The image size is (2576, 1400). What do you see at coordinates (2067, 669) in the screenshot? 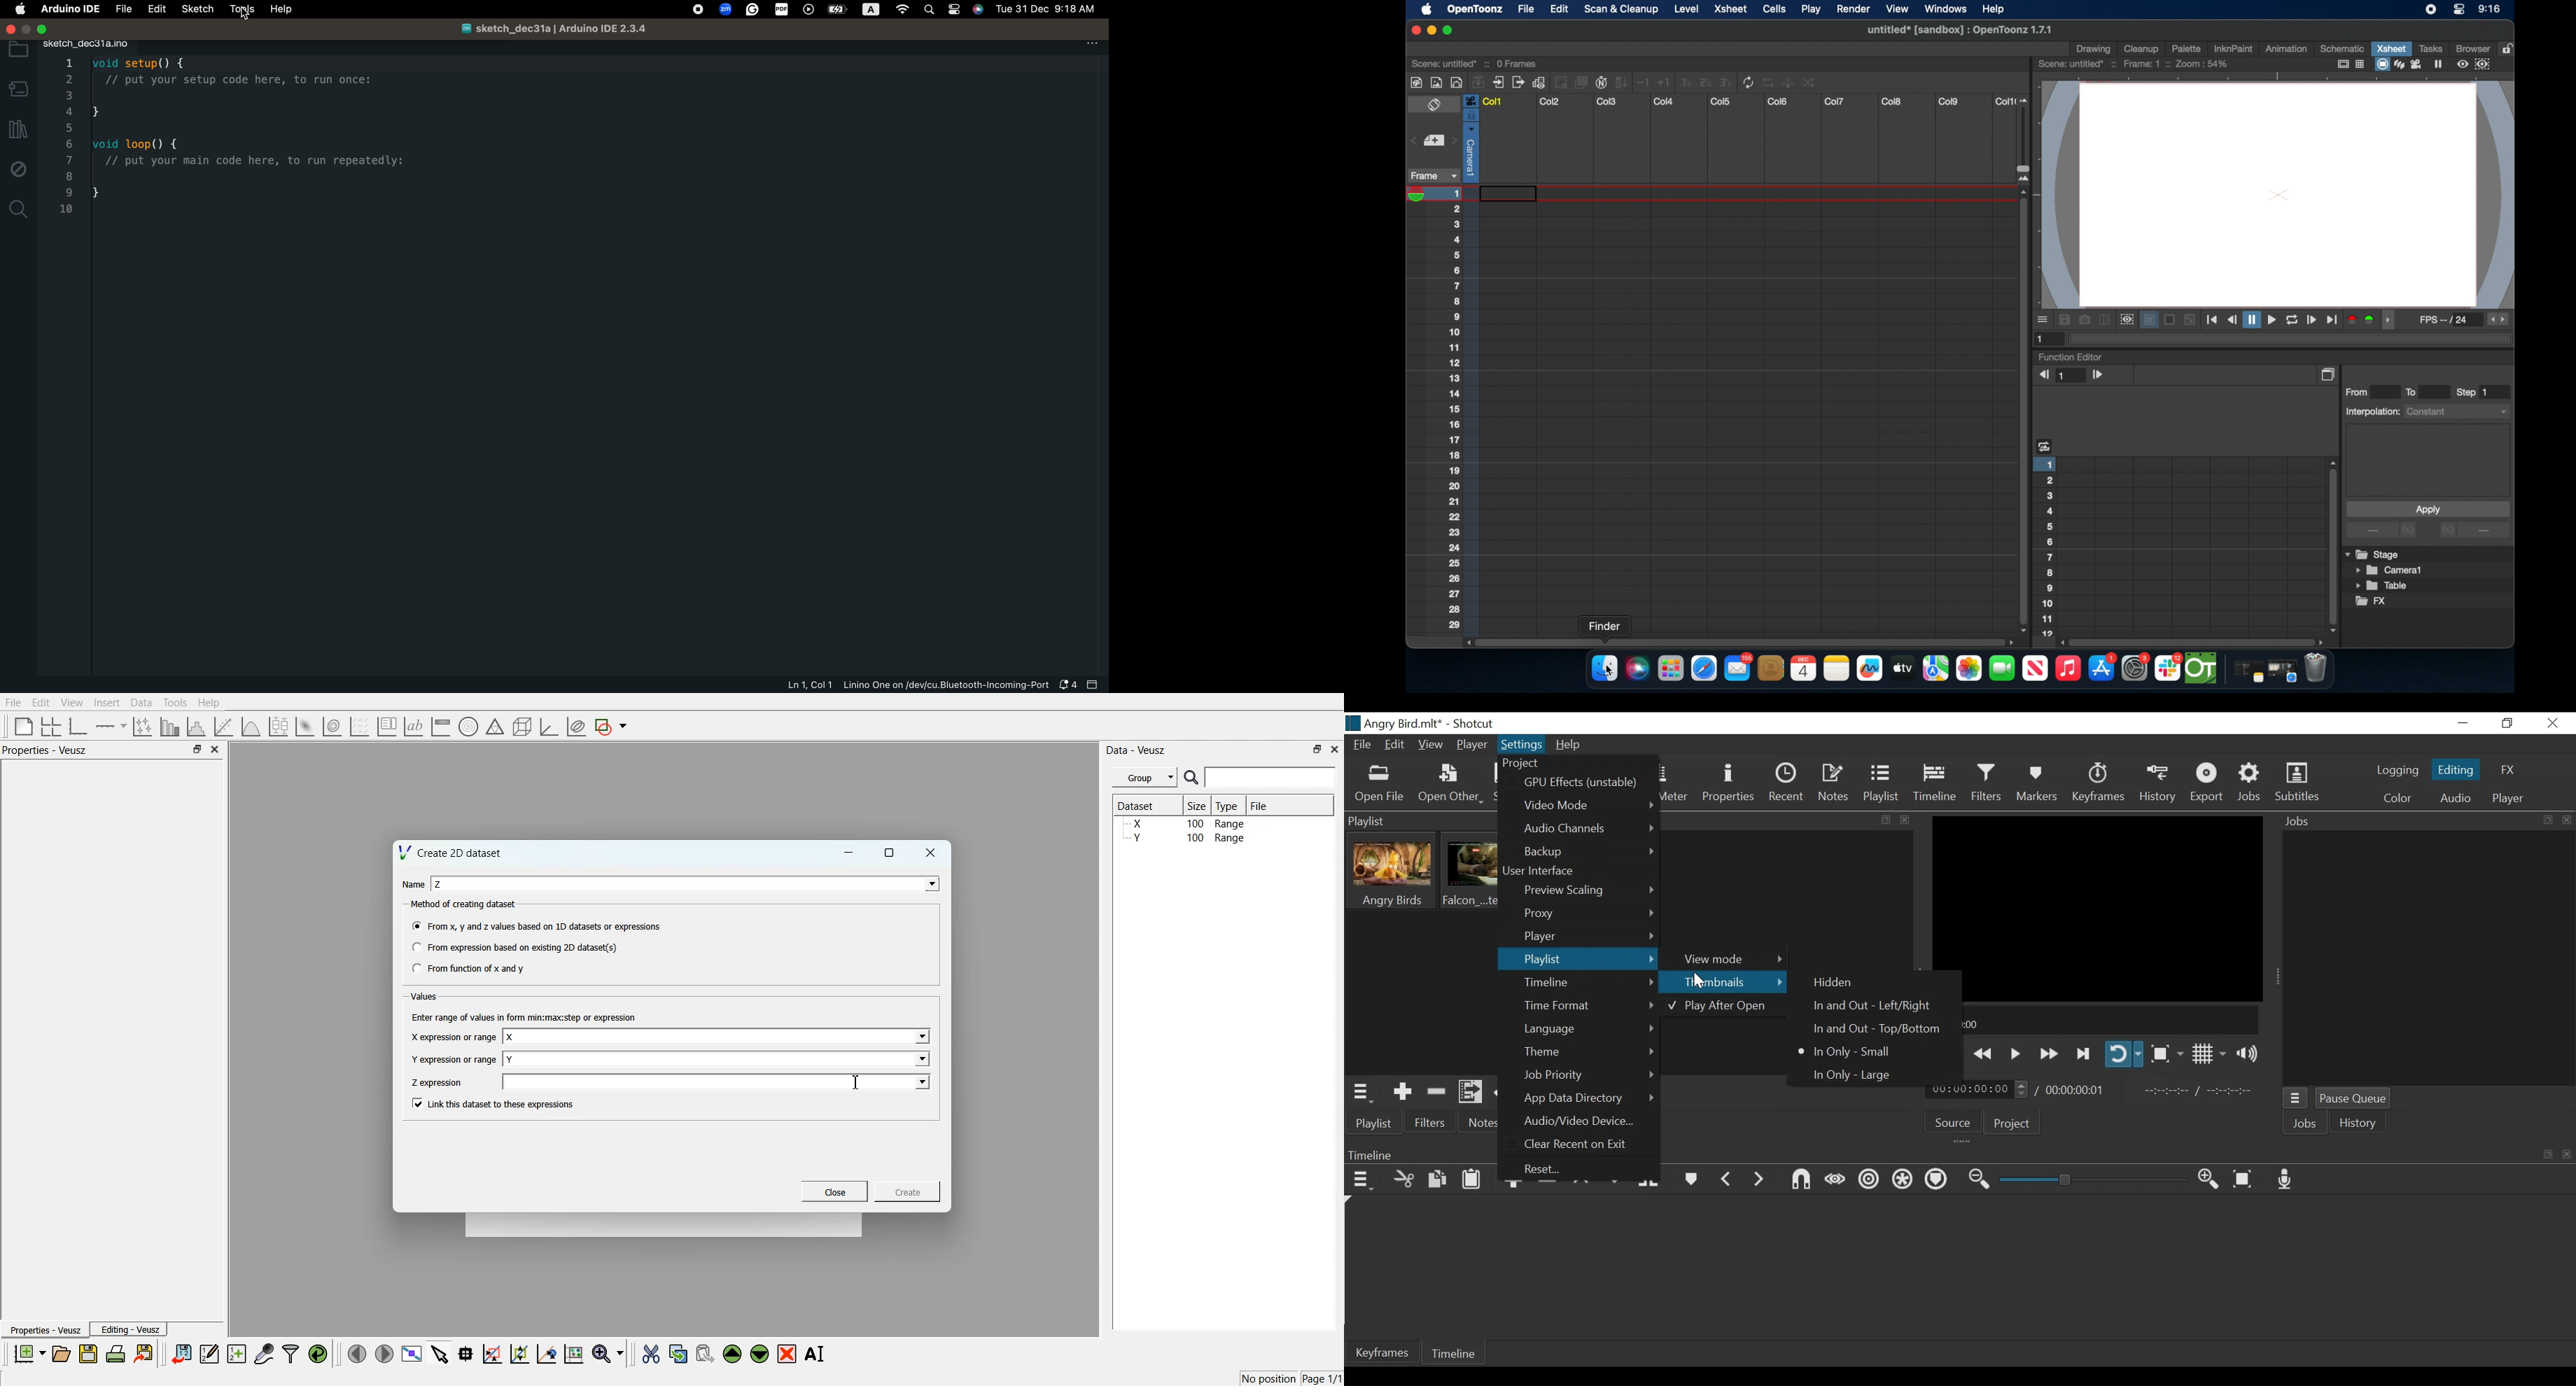
I see `music` at bounding box center [2067, 669].